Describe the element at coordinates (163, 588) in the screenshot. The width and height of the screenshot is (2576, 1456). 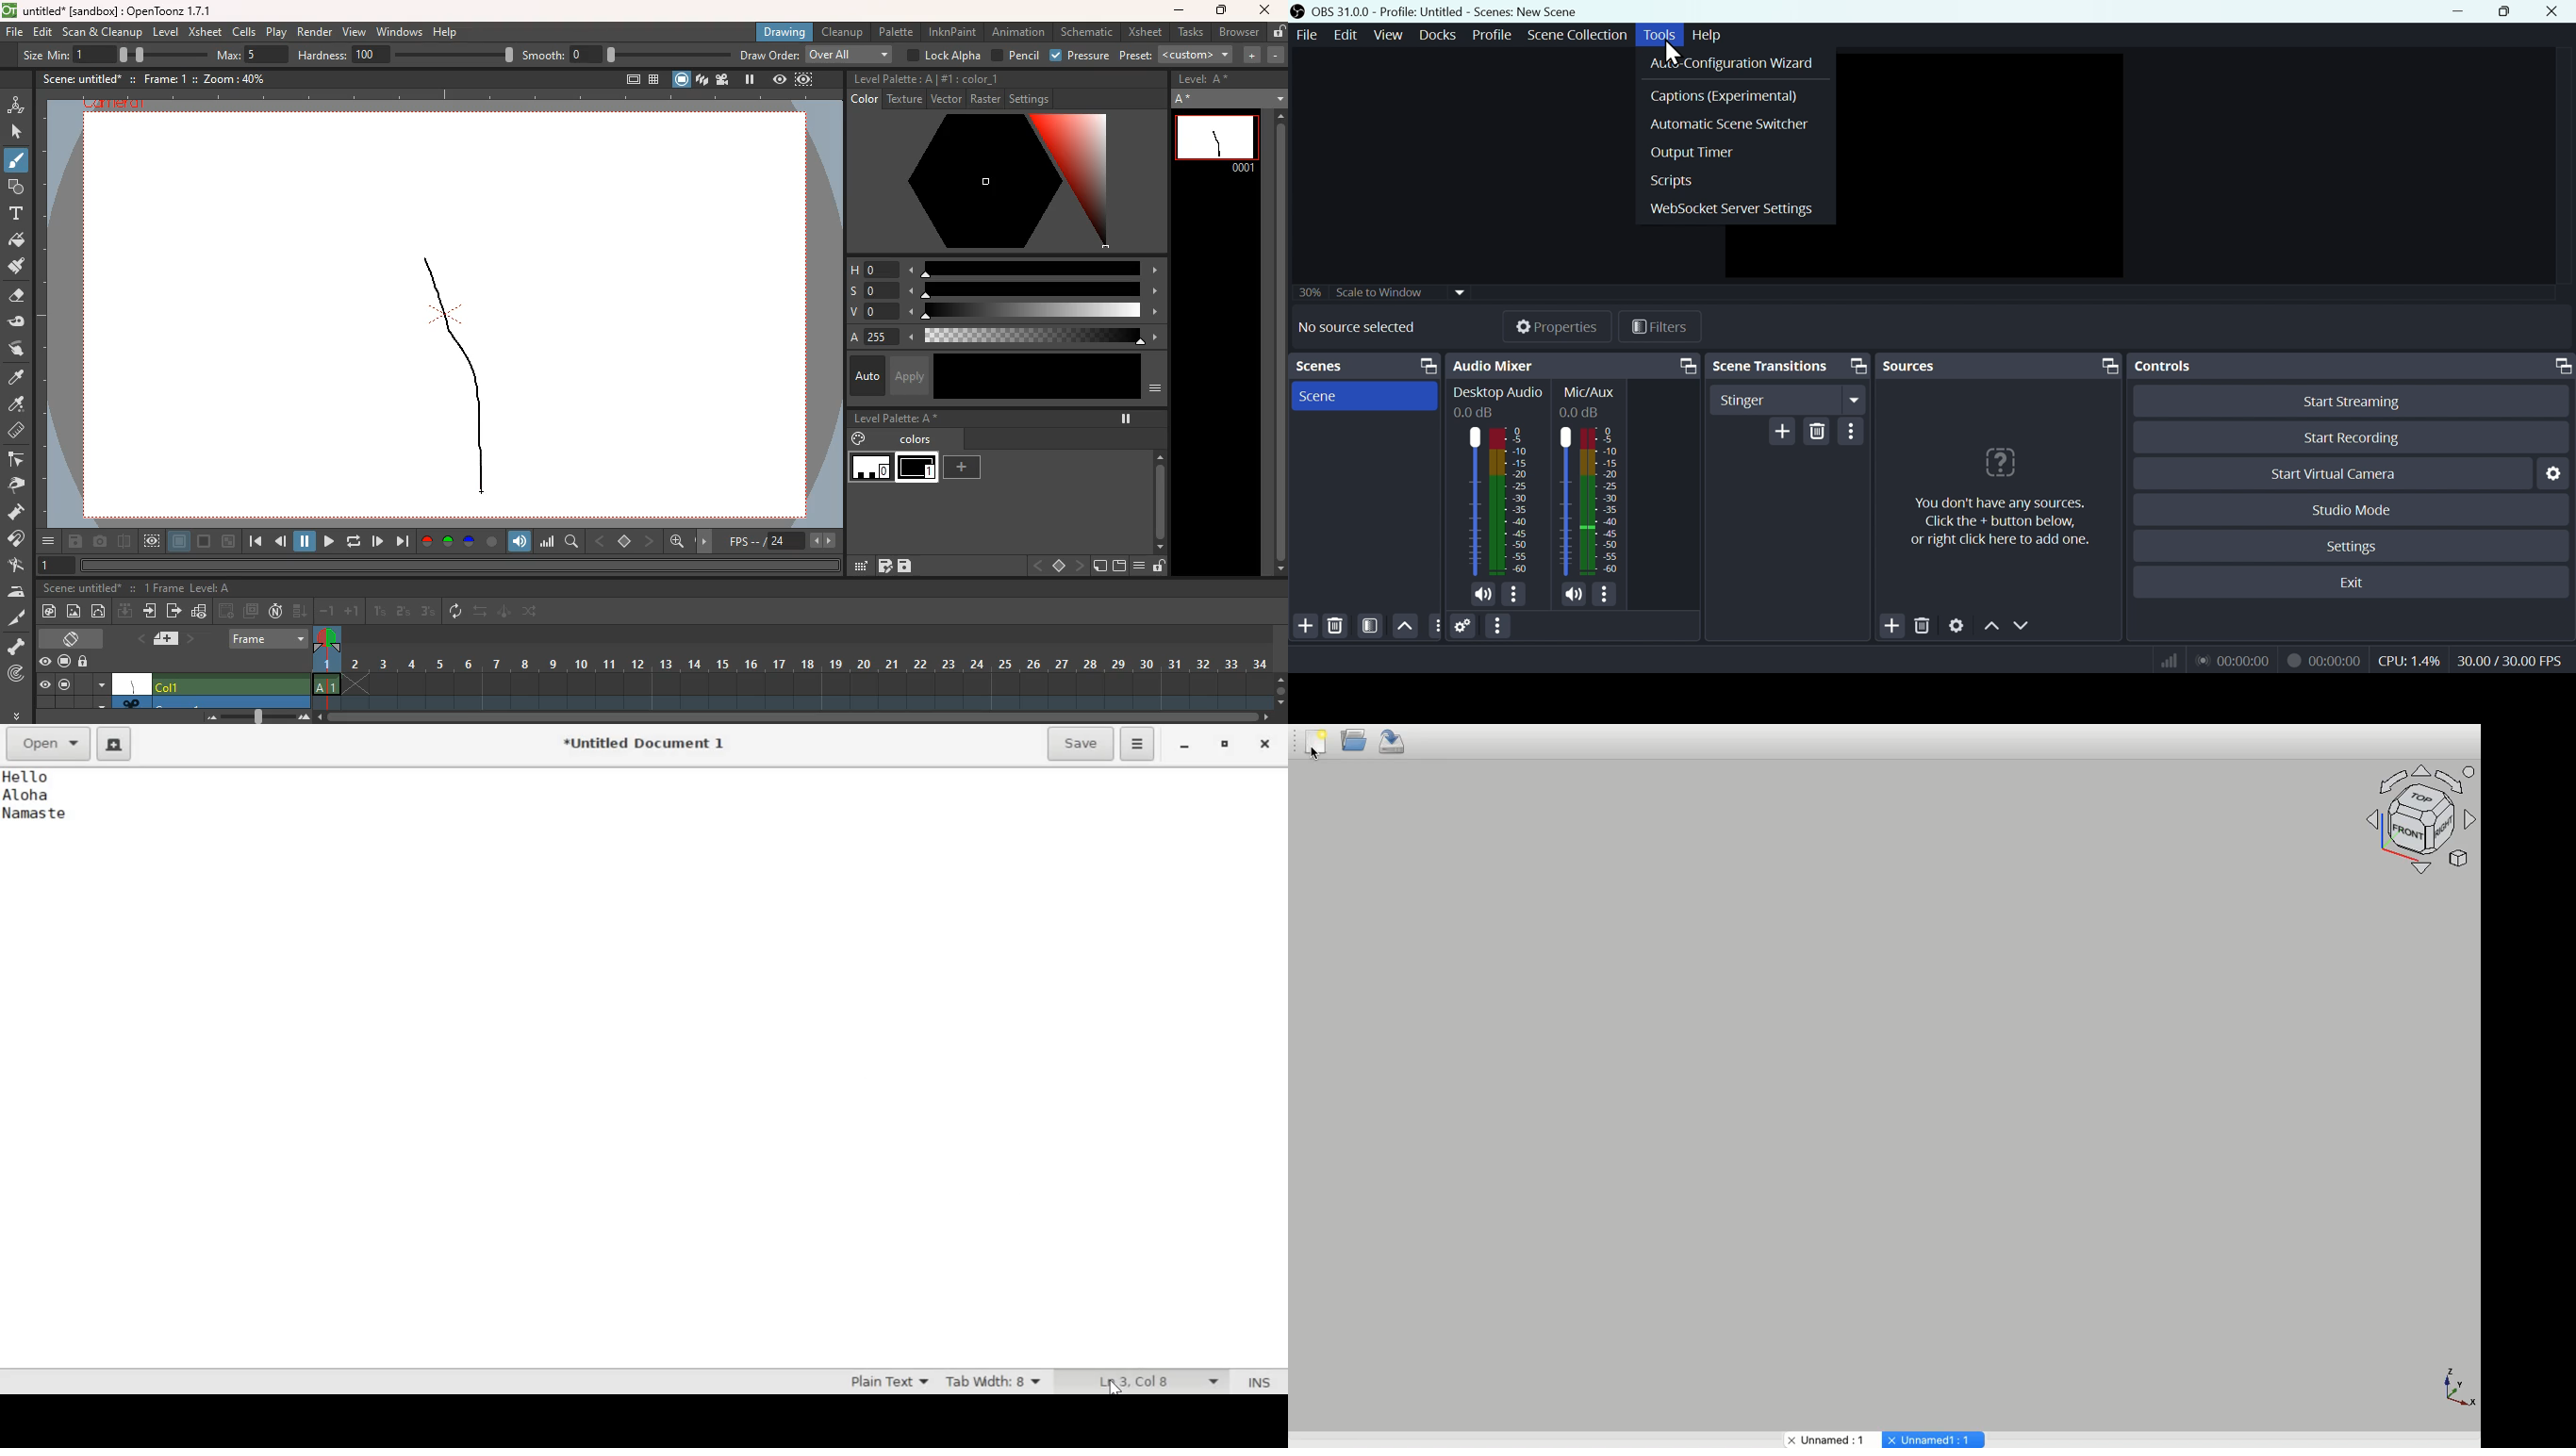
I see `0 Frames` at that location.